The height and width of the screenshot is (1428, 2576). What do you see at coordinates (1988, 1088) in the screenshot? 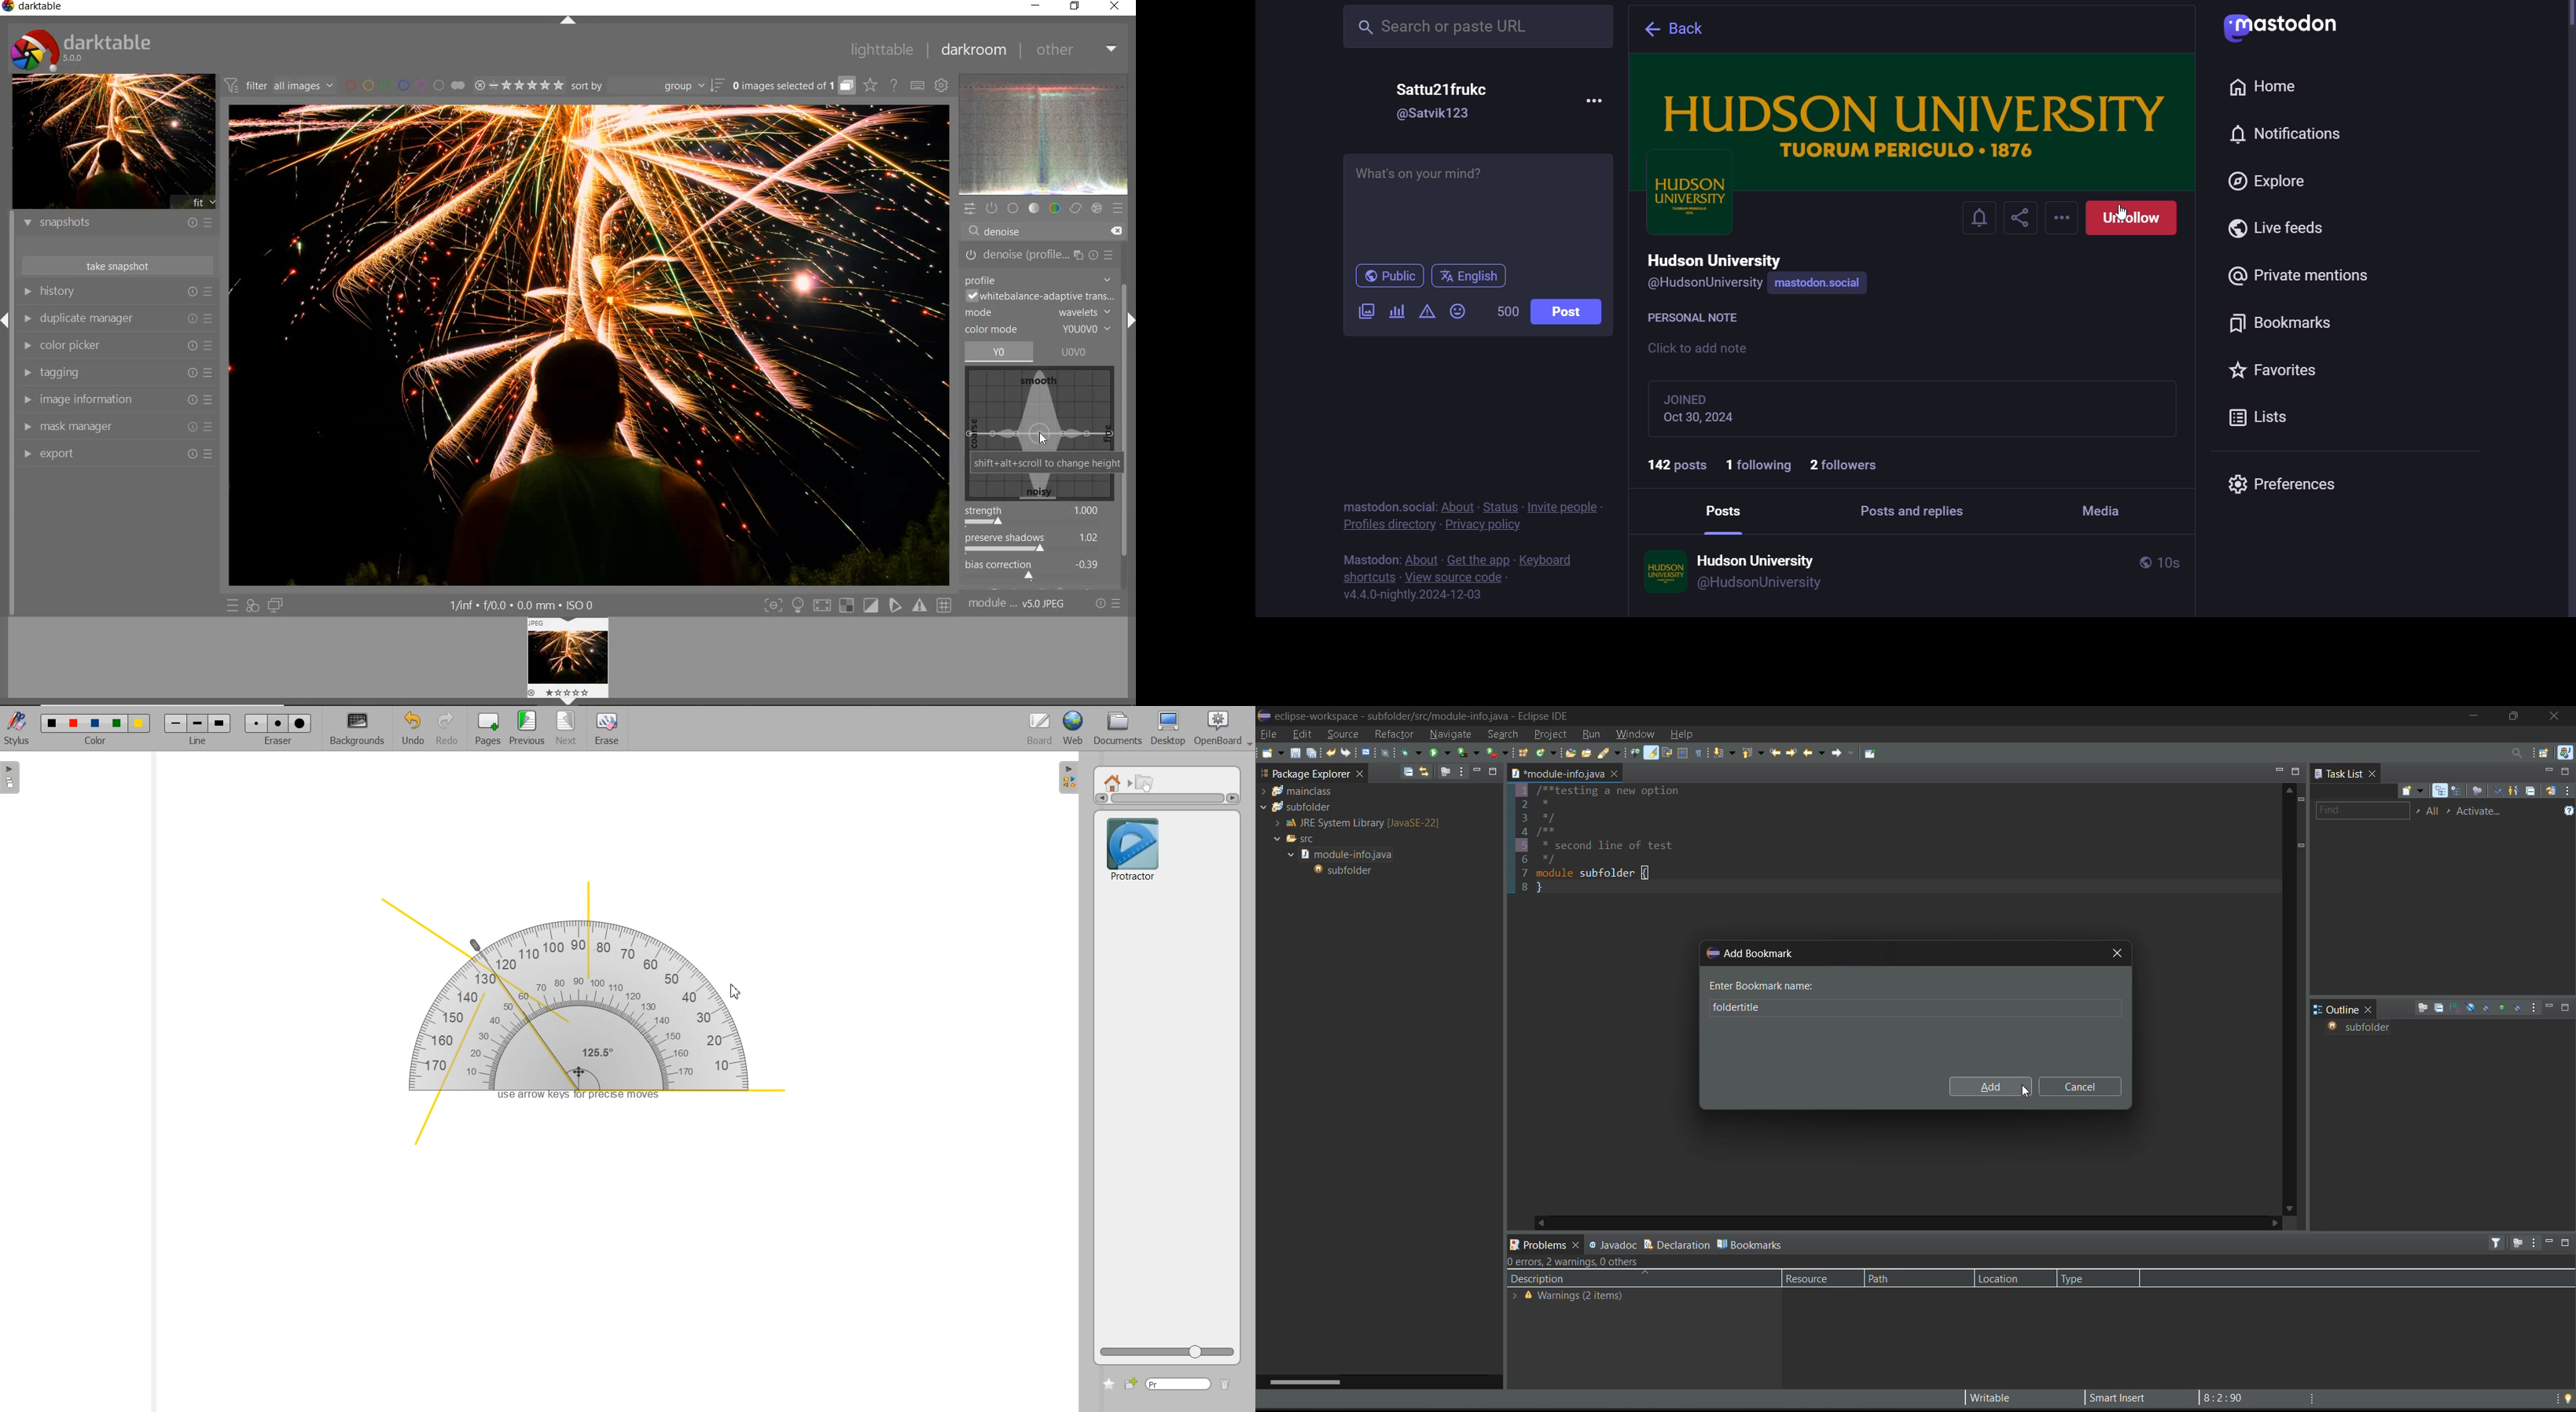
I see `add` at bounding box center [1988, 1088].